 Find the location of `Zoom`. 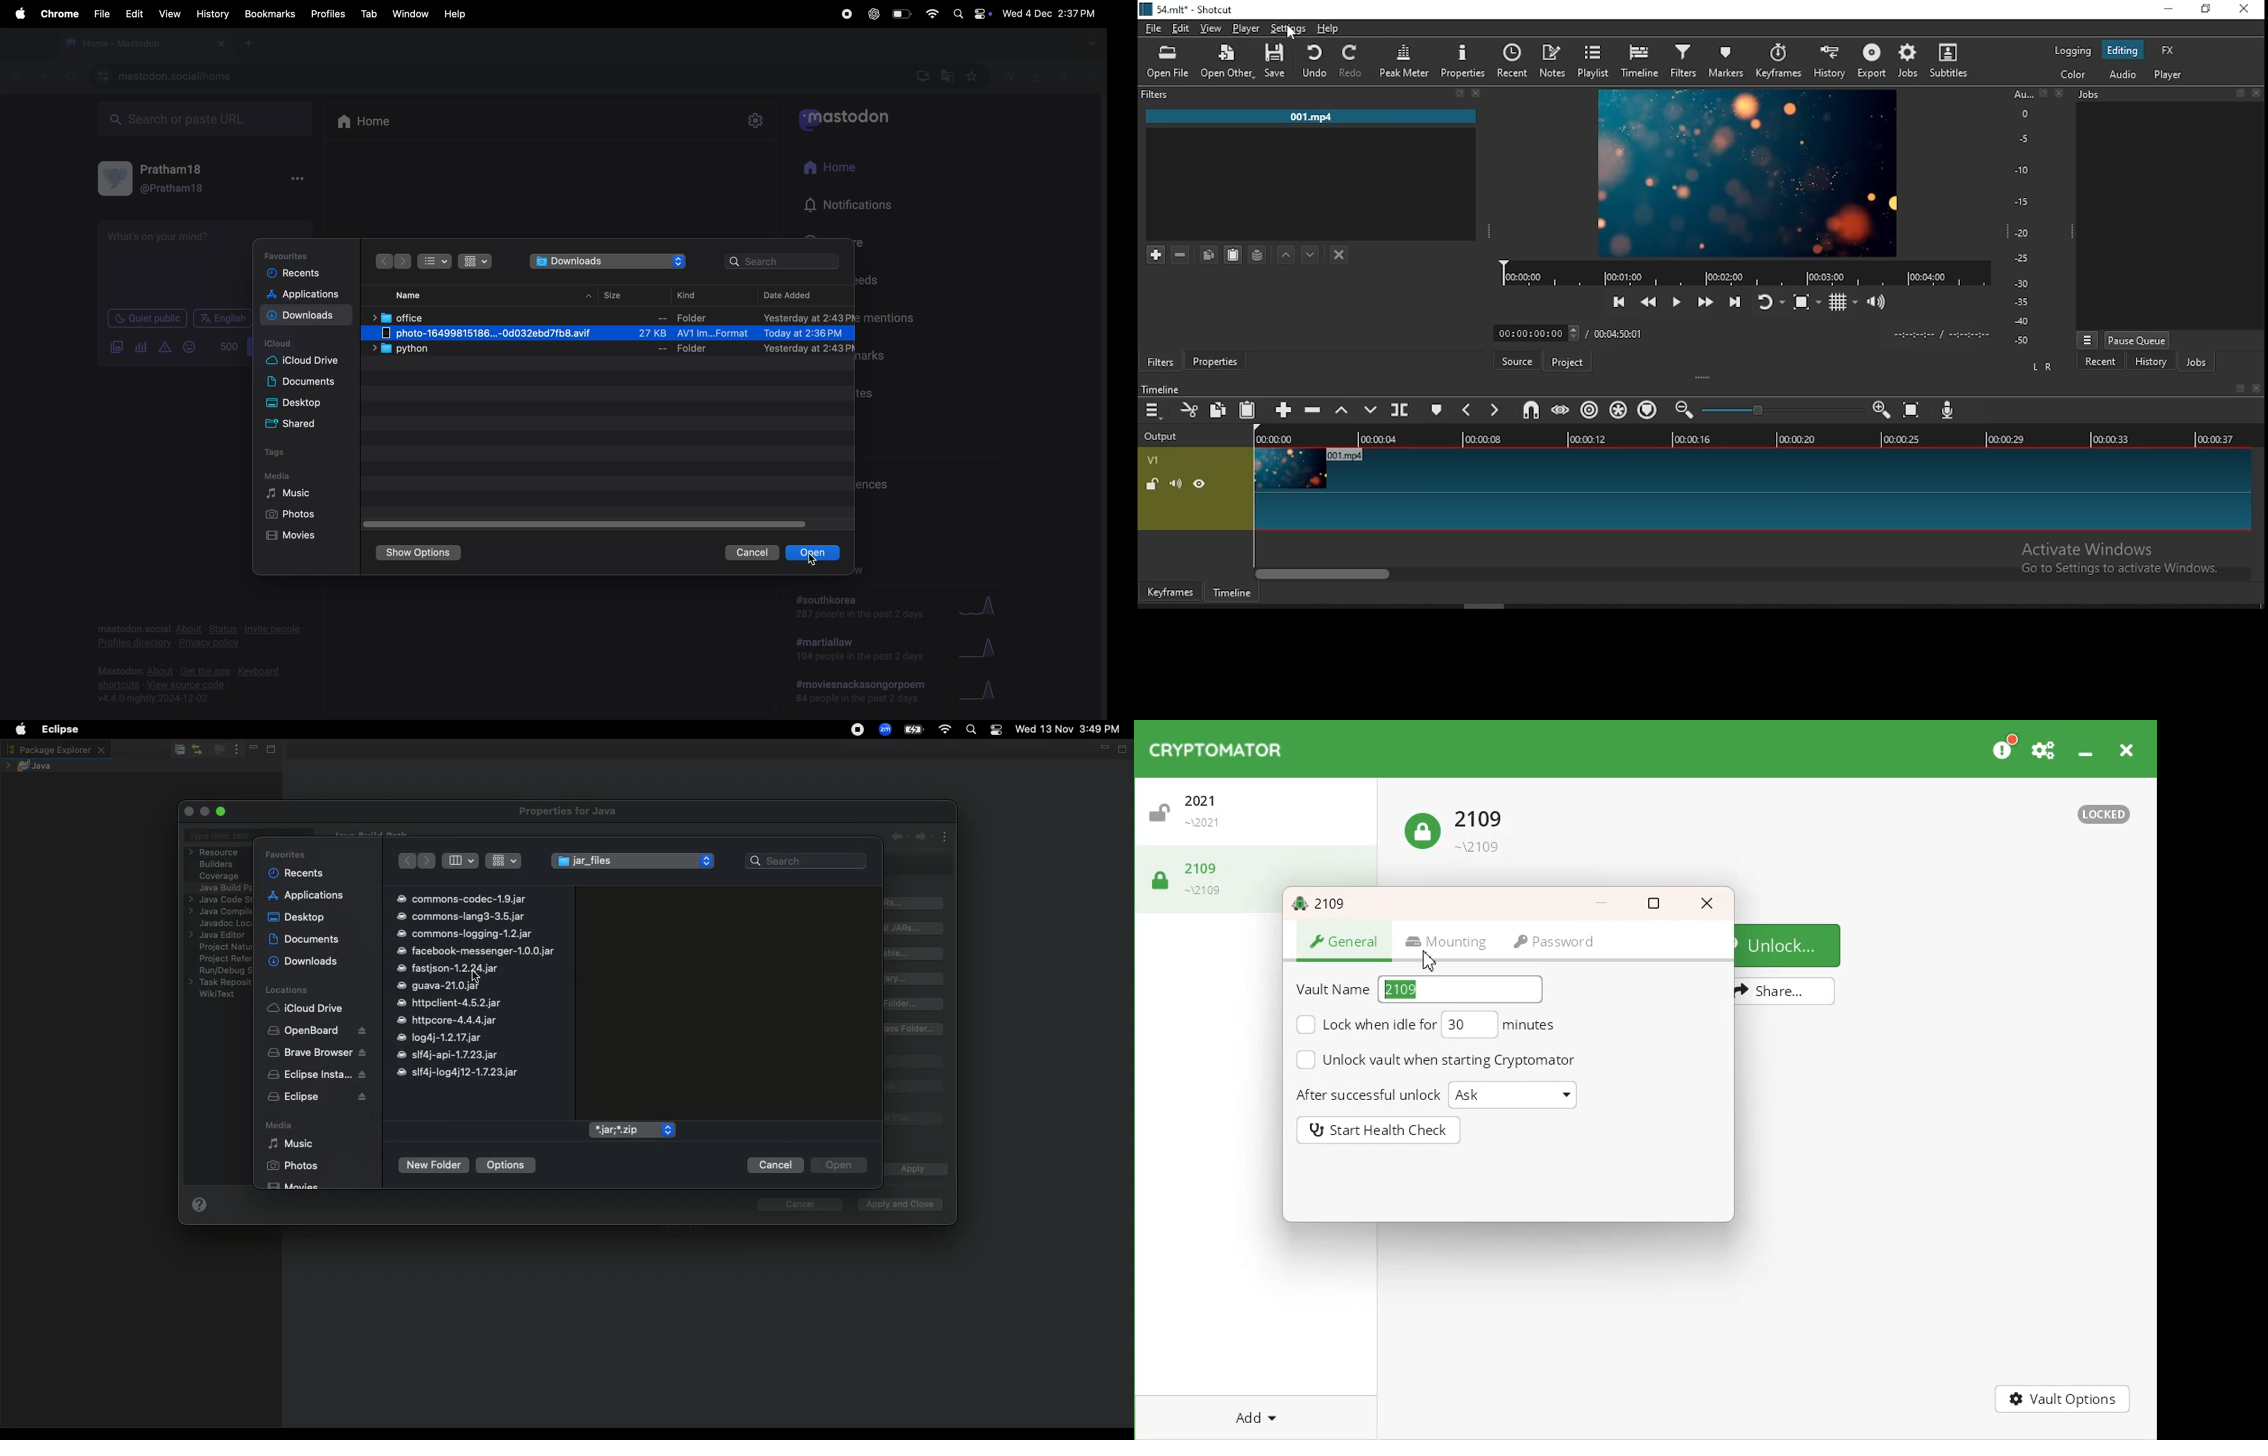

Zoom is located at coordinates (886, 729).